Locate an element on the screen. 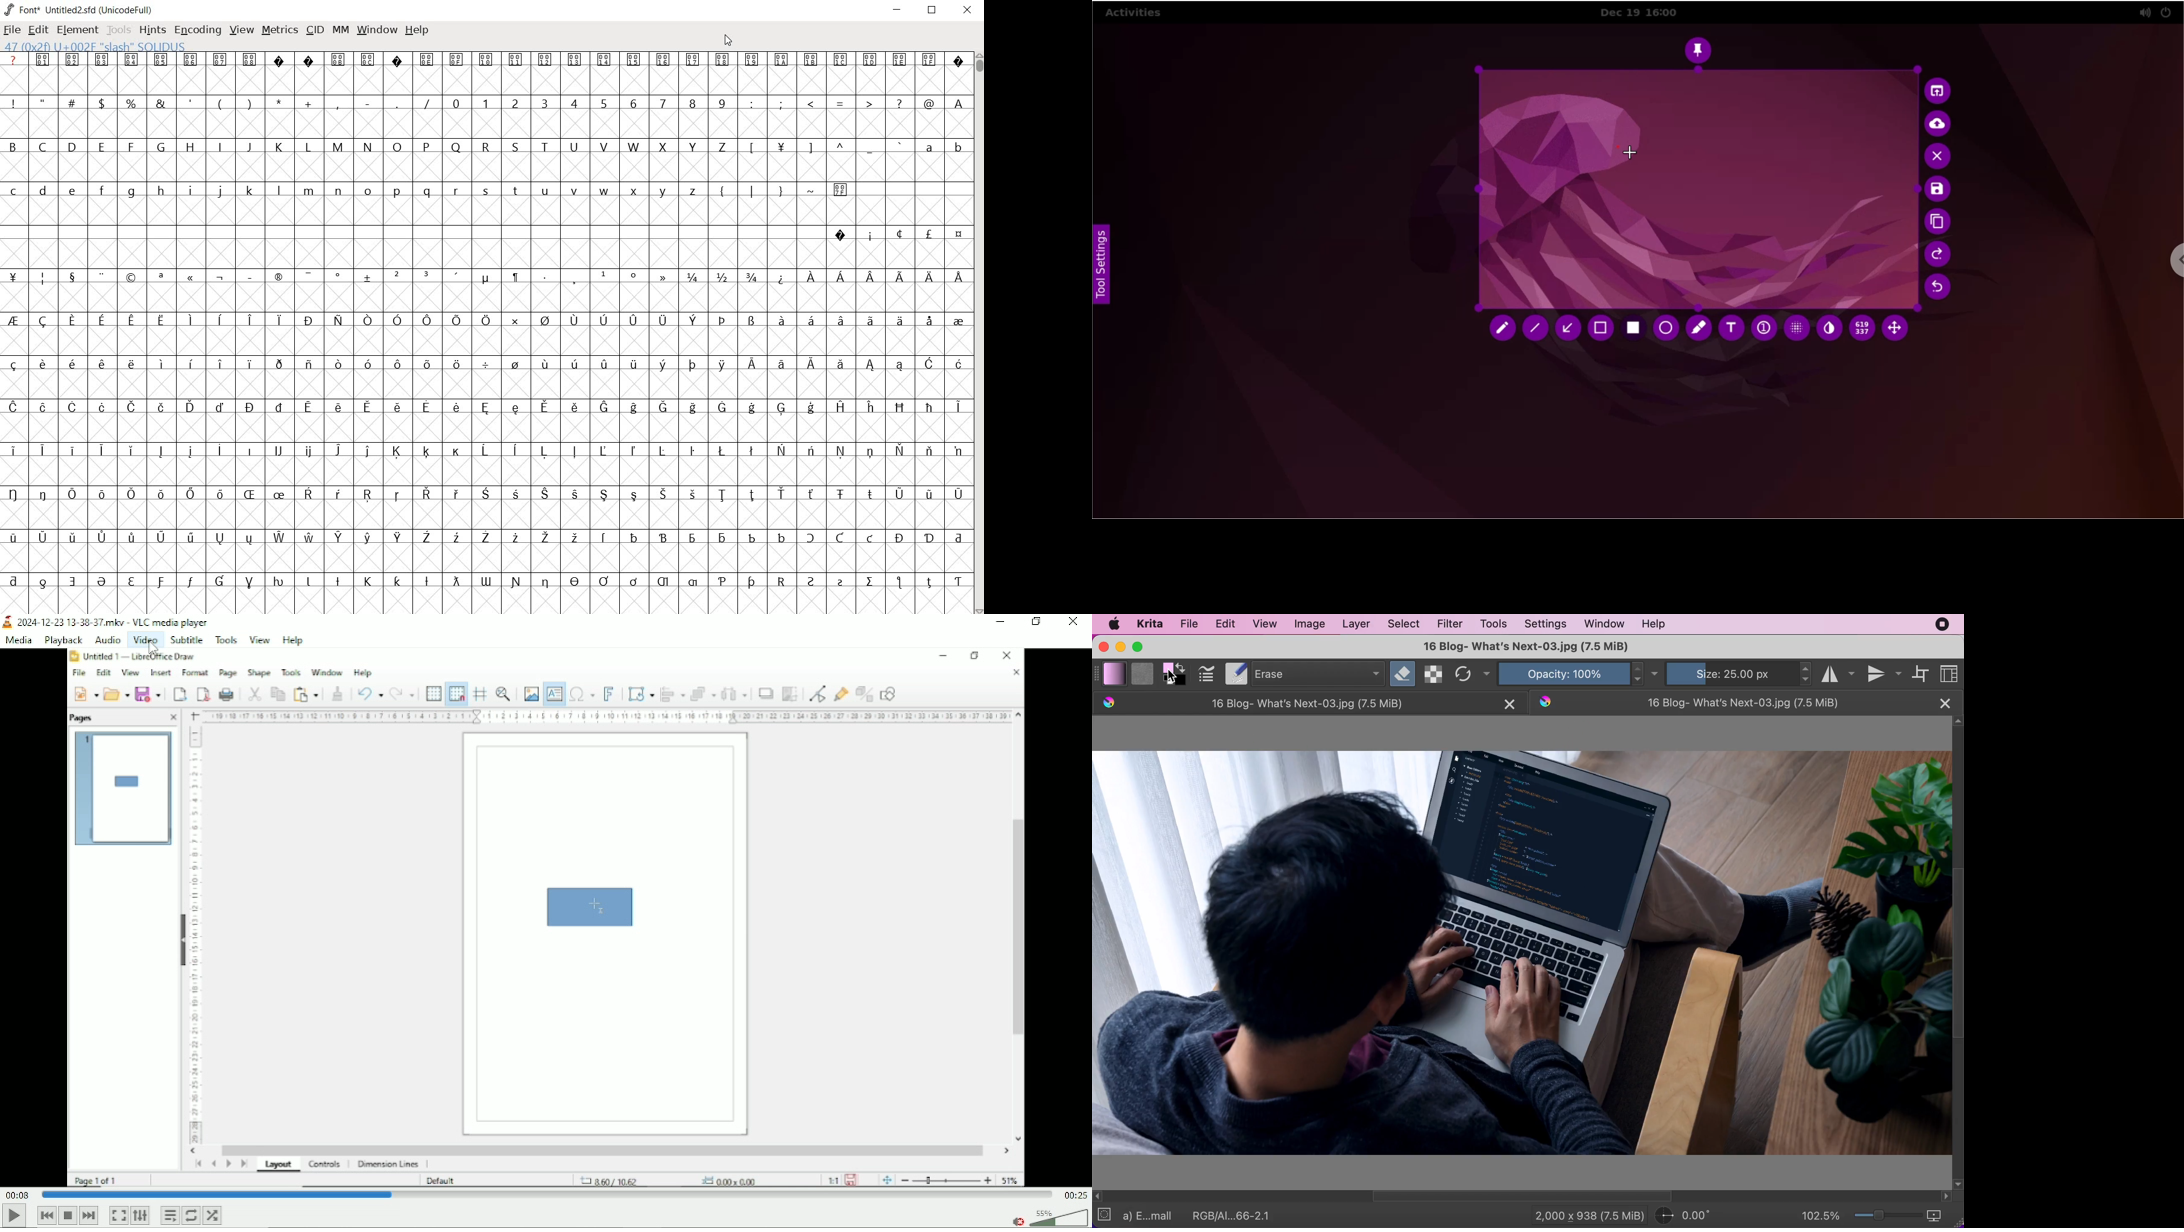  edit brush settings is located at coordinates (1207, 674).